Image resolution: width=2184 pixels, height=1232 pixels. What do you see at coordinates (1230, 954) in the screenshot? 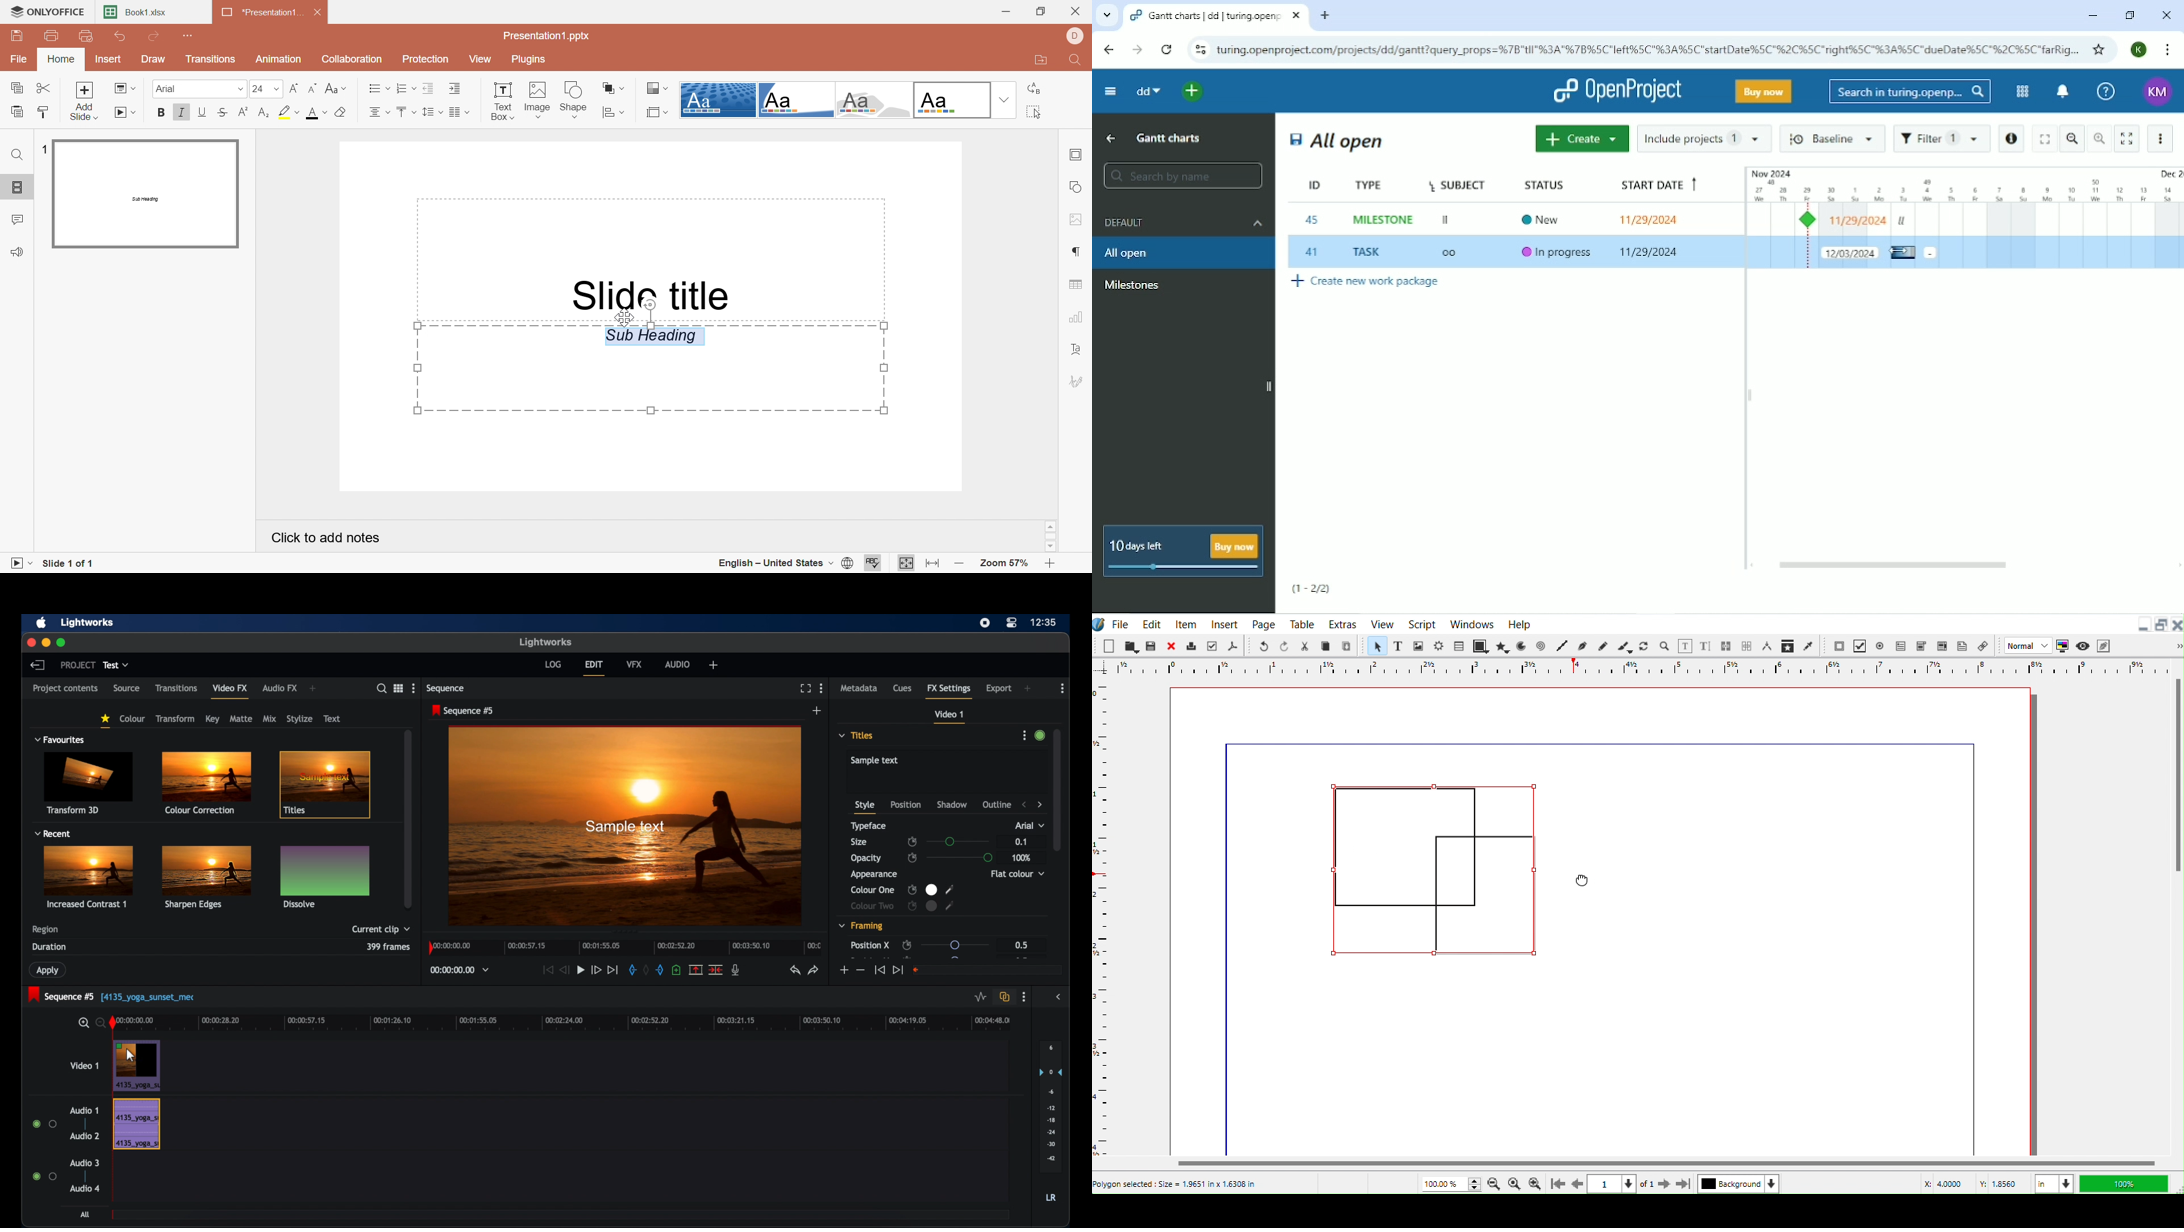
I see `line` at bounding box center [1230, 954].